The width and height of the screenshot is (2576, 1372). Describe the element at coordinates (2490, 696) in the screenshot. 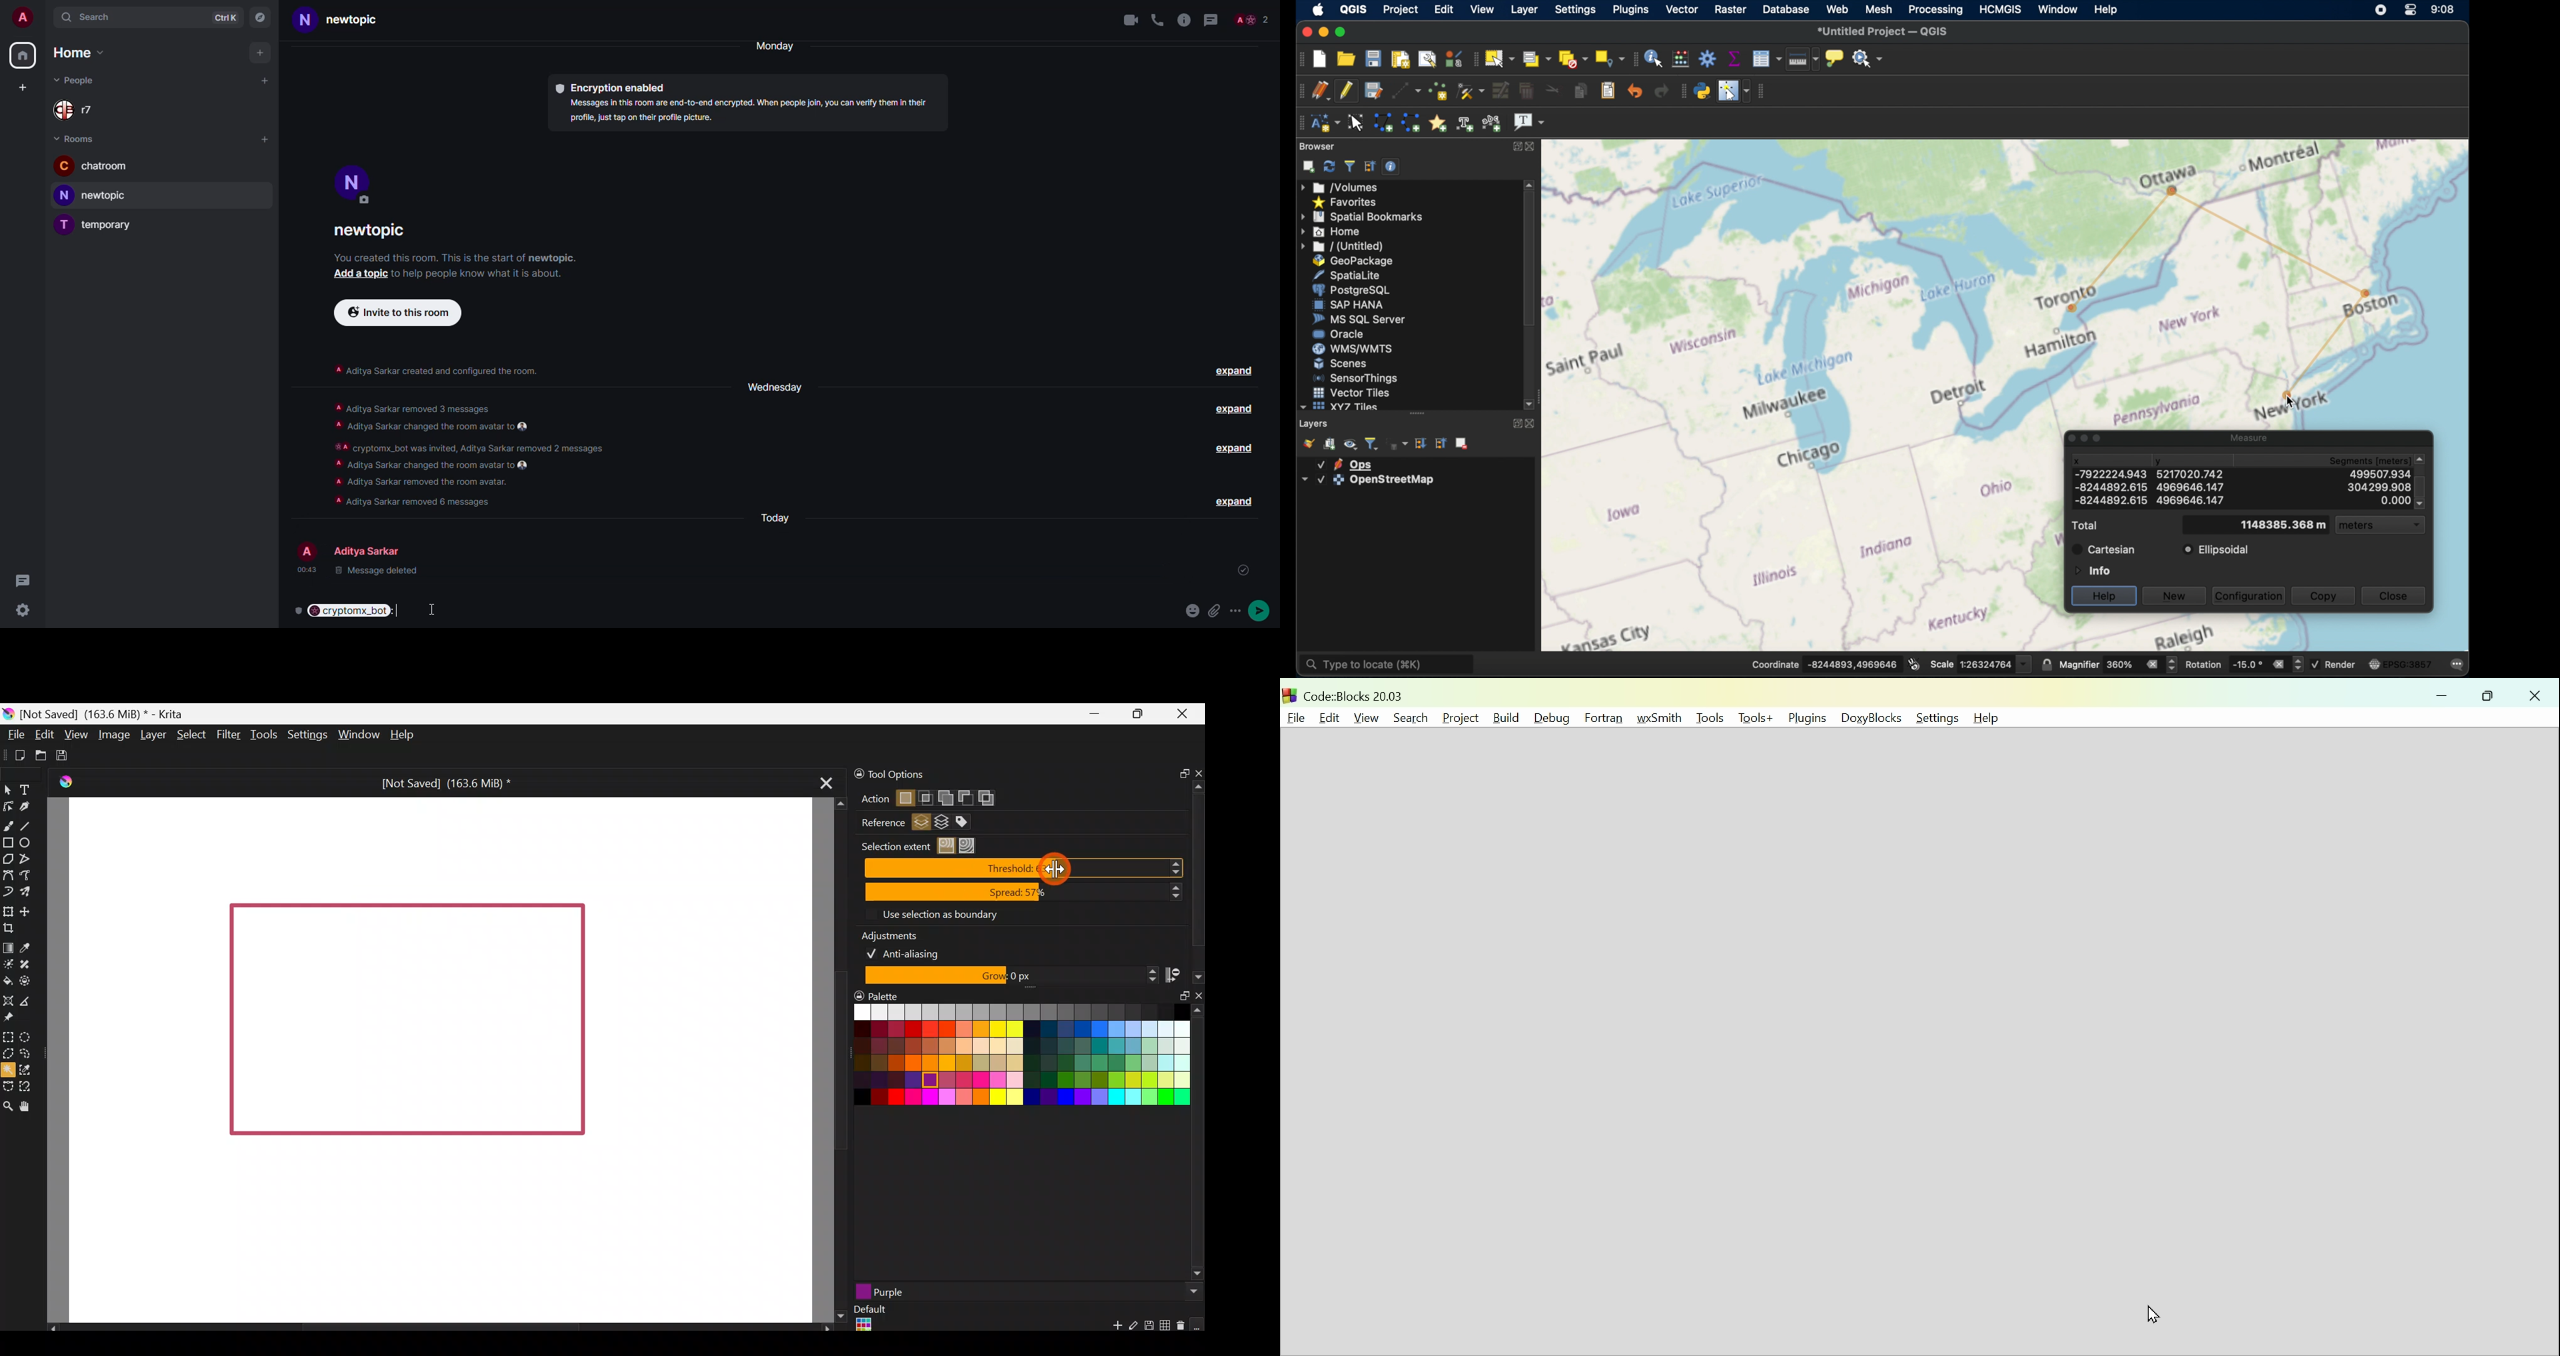

I see `Restore` at that location.